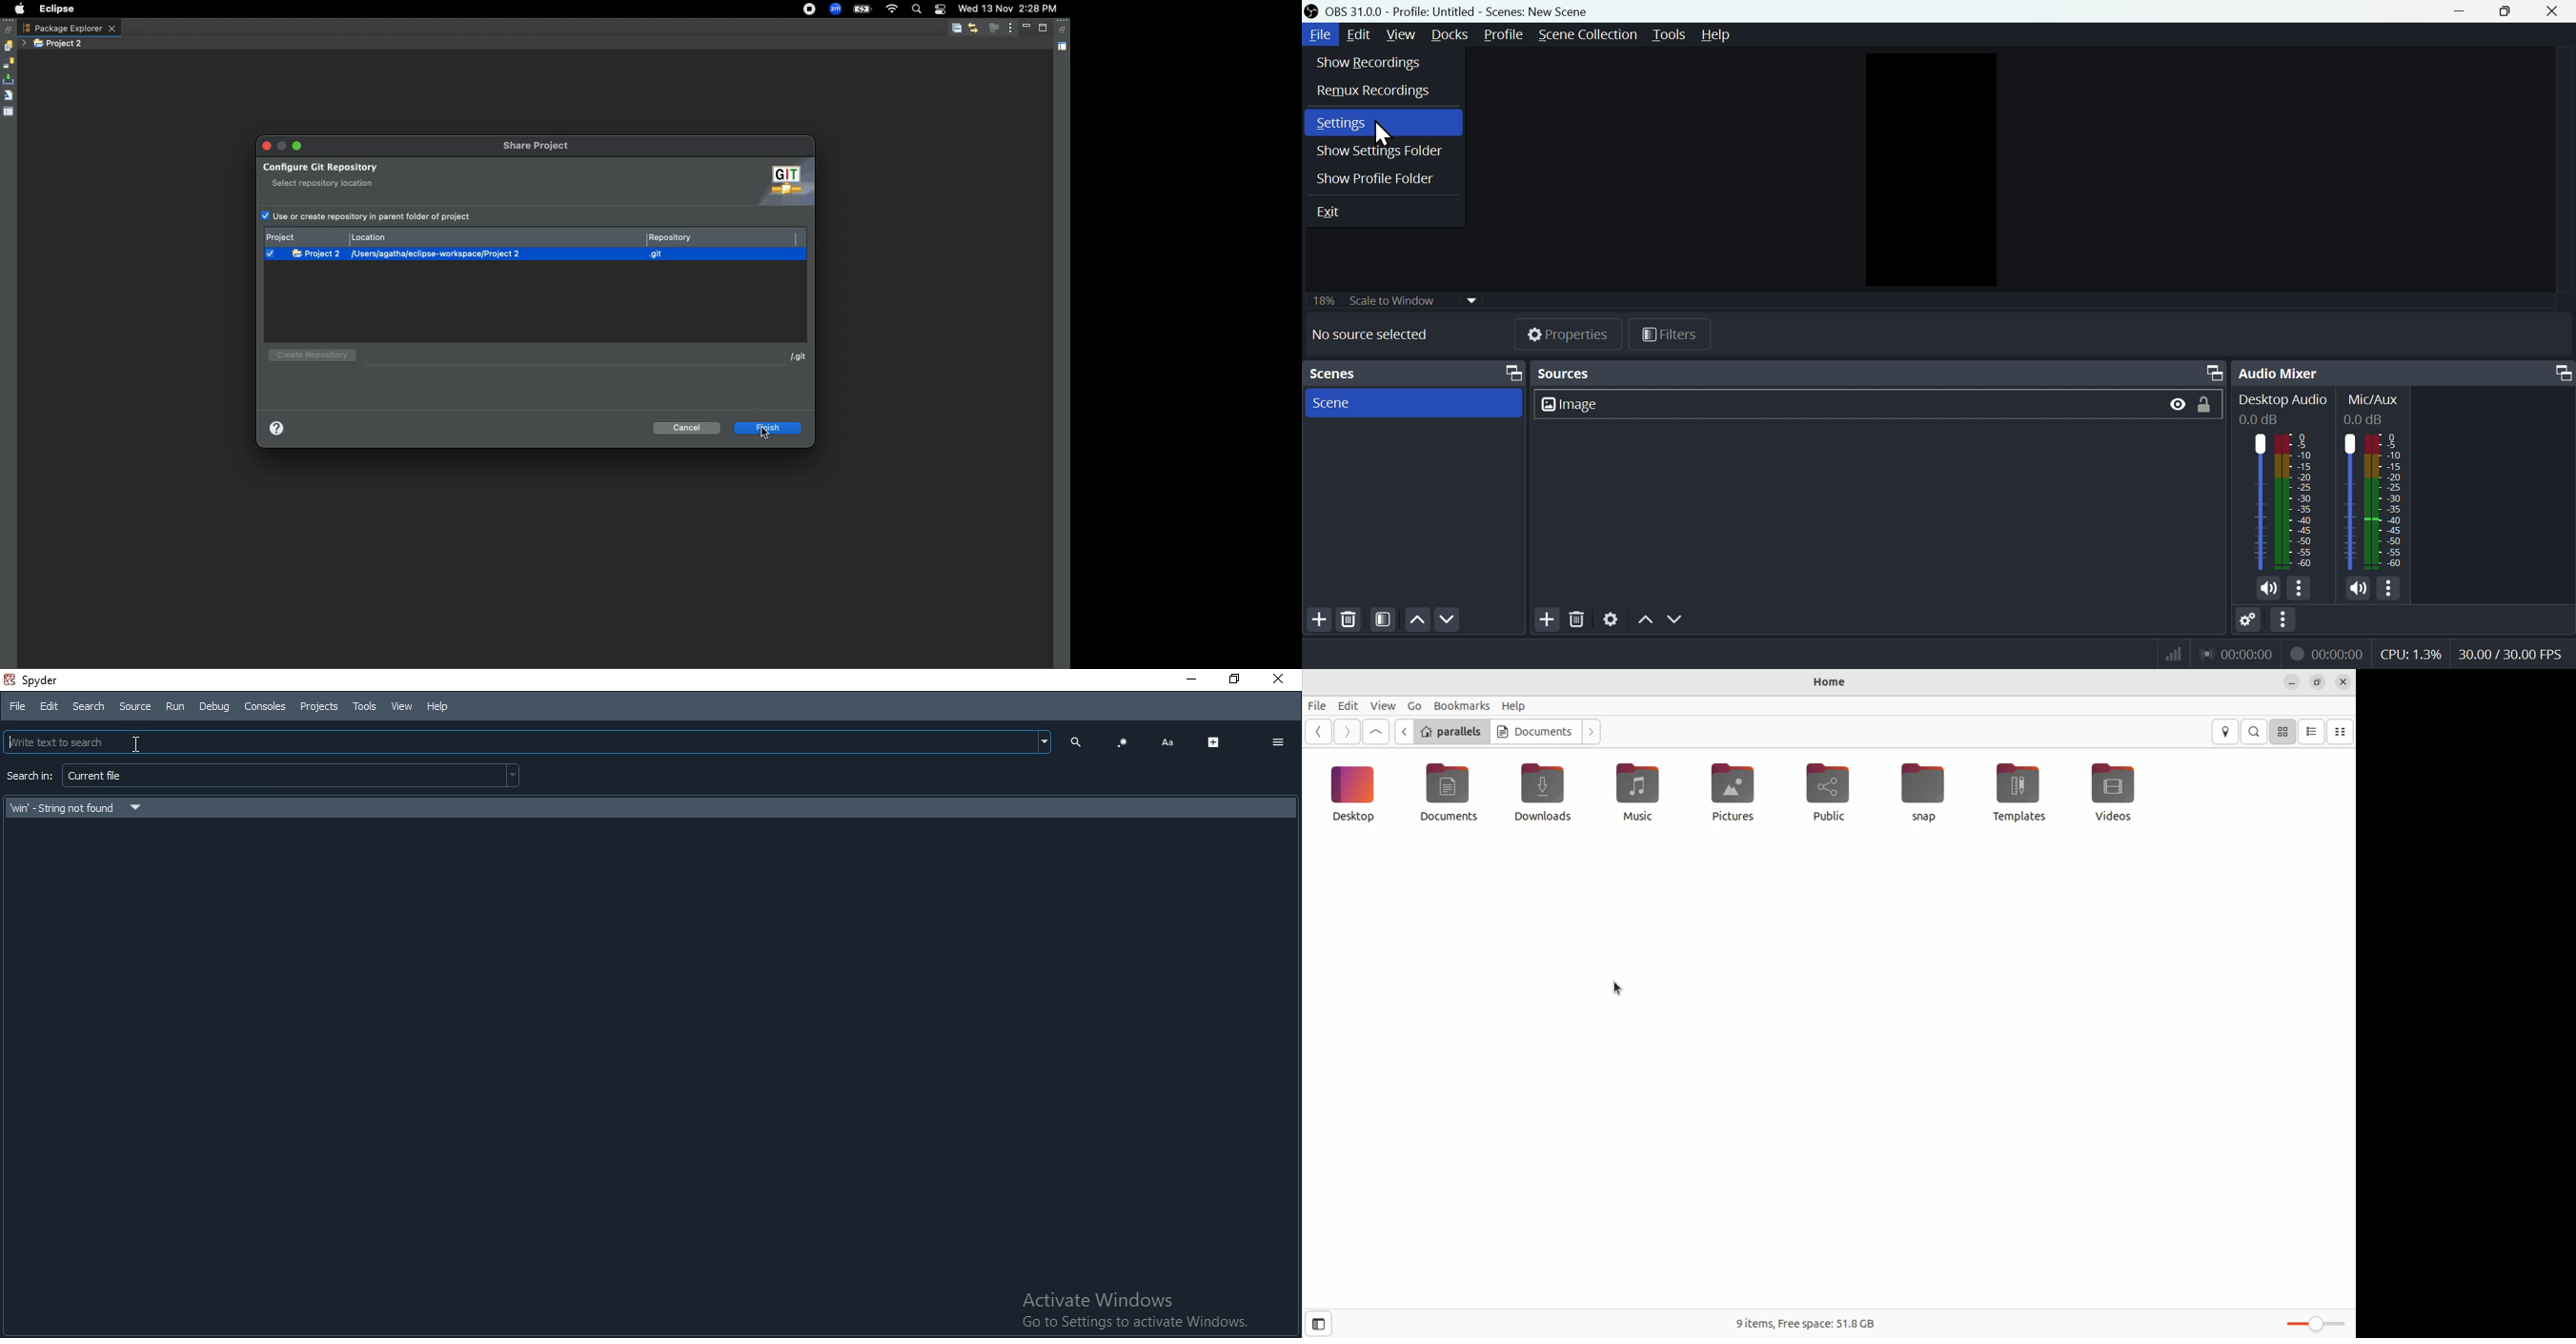 This screenshot has height=1344, width=2576. Describe the element at coordinates (2176, 406) in the screenshot. I see `` at that location.